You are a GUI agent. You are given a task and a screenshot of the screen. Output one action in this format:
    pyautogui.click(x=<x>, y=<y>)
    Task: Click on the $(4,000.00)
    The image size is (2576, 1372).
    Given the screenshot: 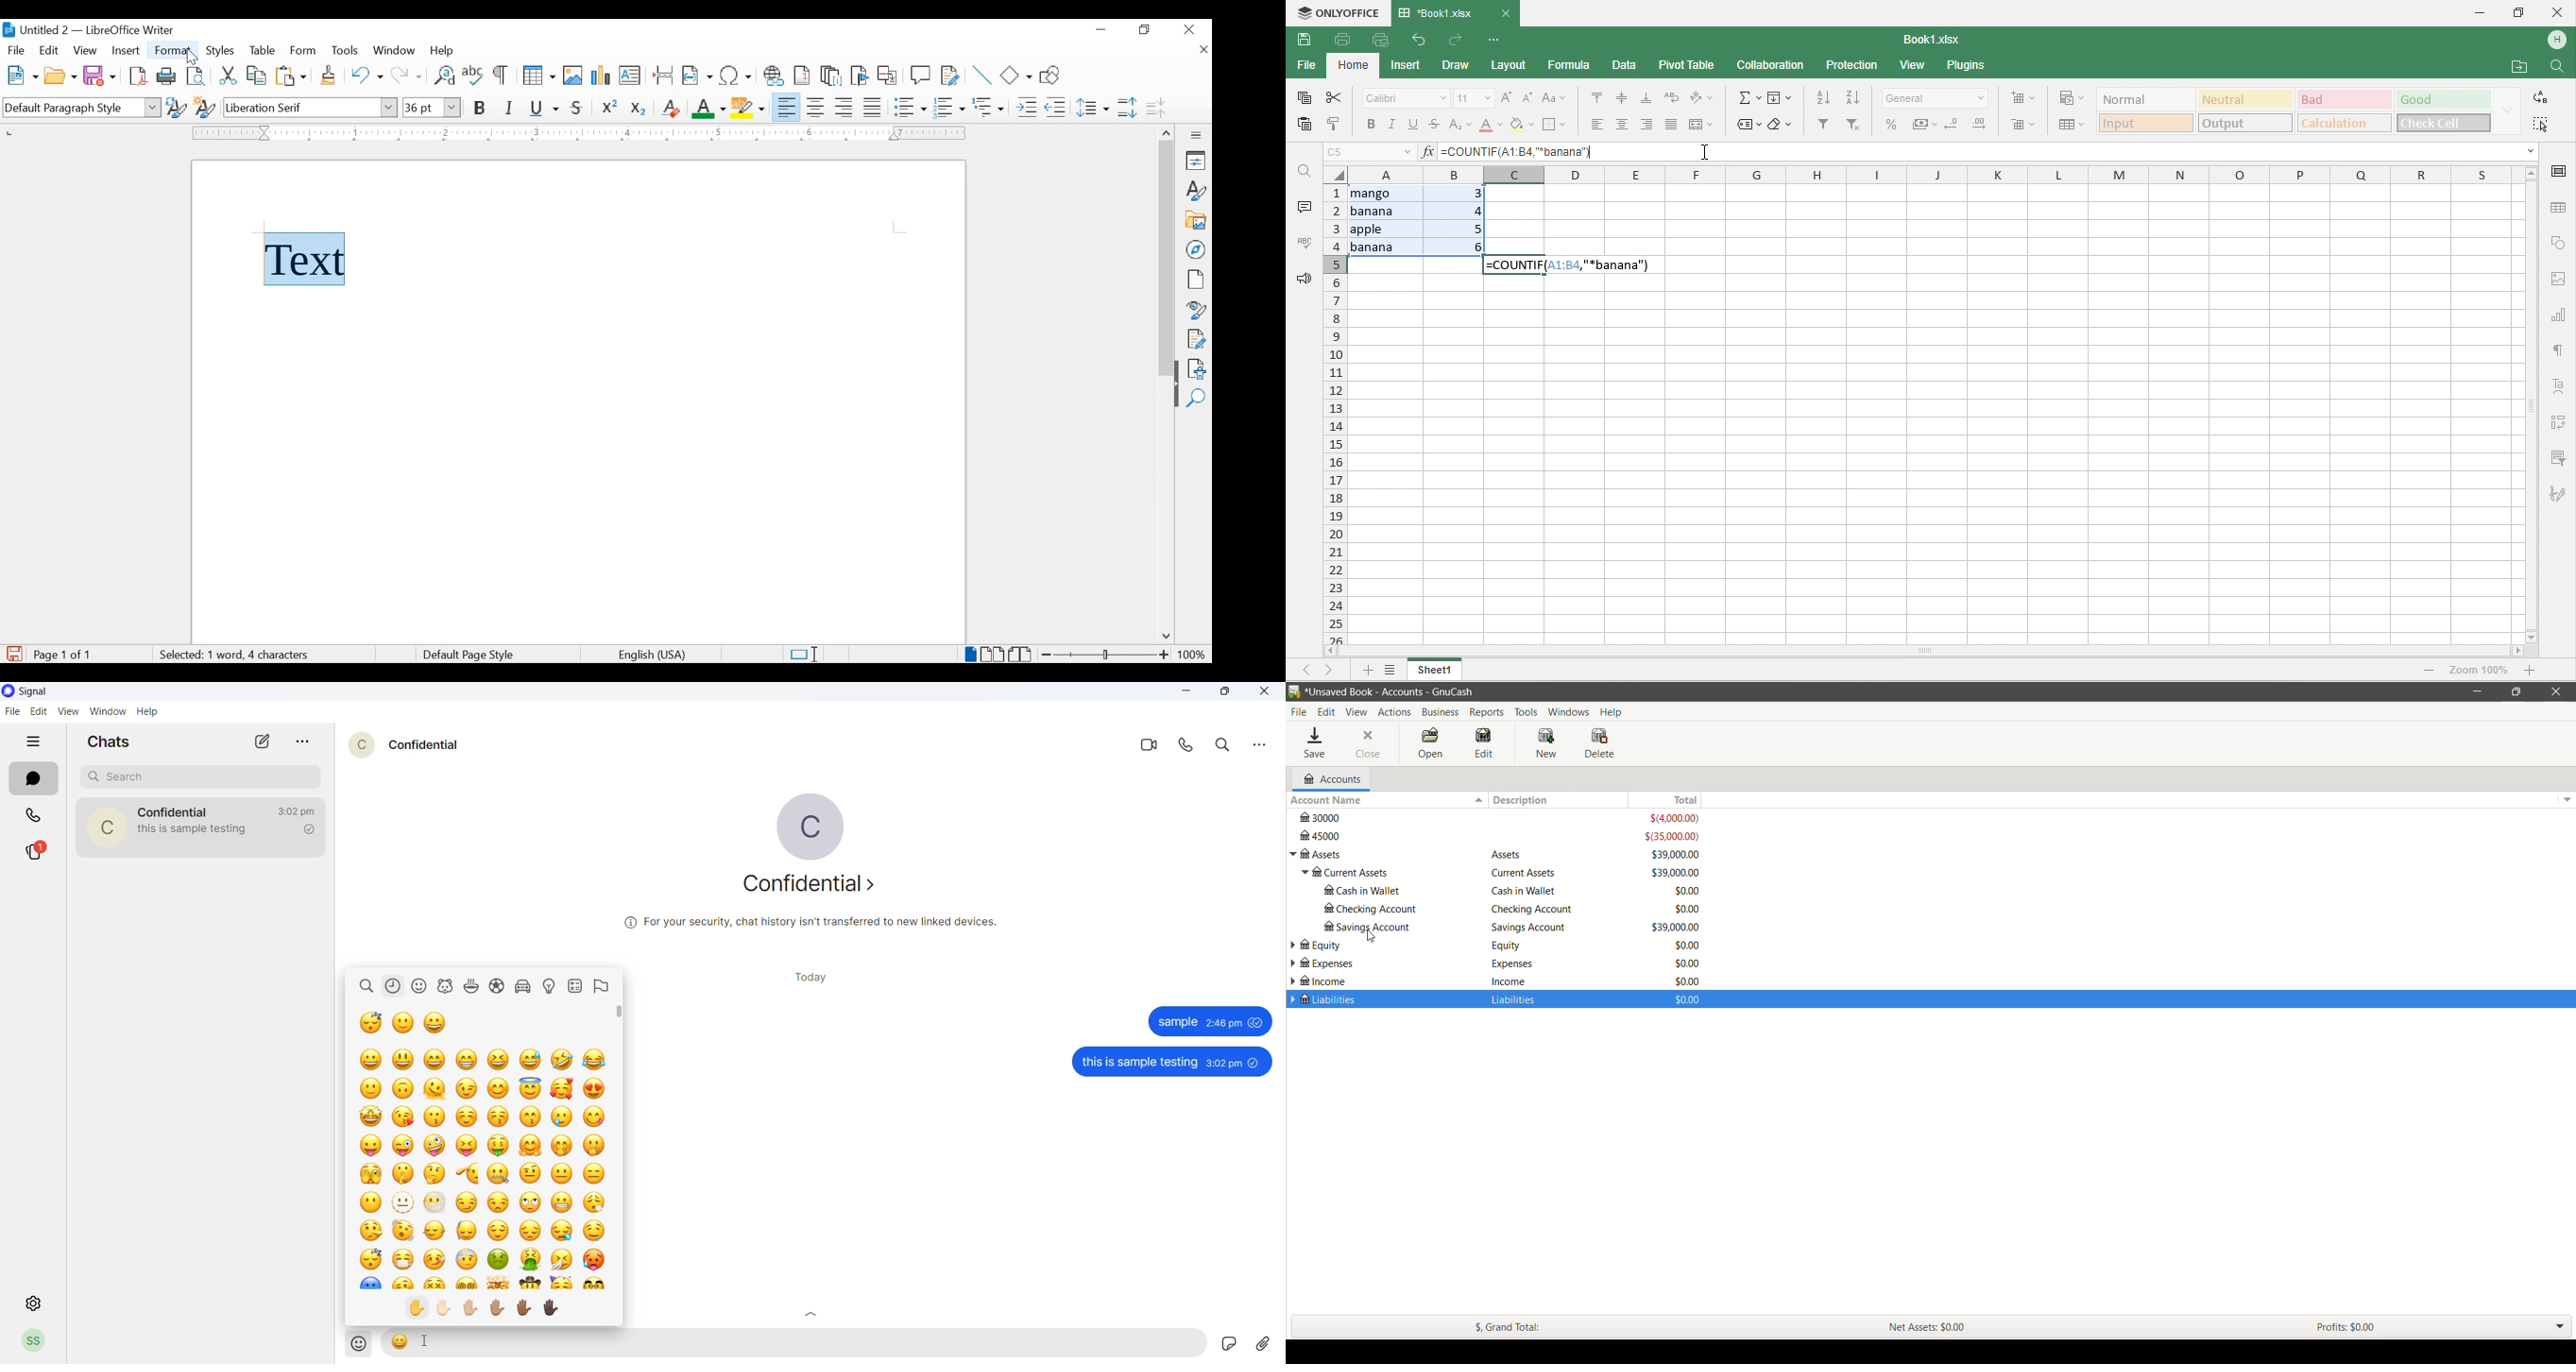 What is the action you would take?
    pyautogui.click(x=1672, y=819)
    